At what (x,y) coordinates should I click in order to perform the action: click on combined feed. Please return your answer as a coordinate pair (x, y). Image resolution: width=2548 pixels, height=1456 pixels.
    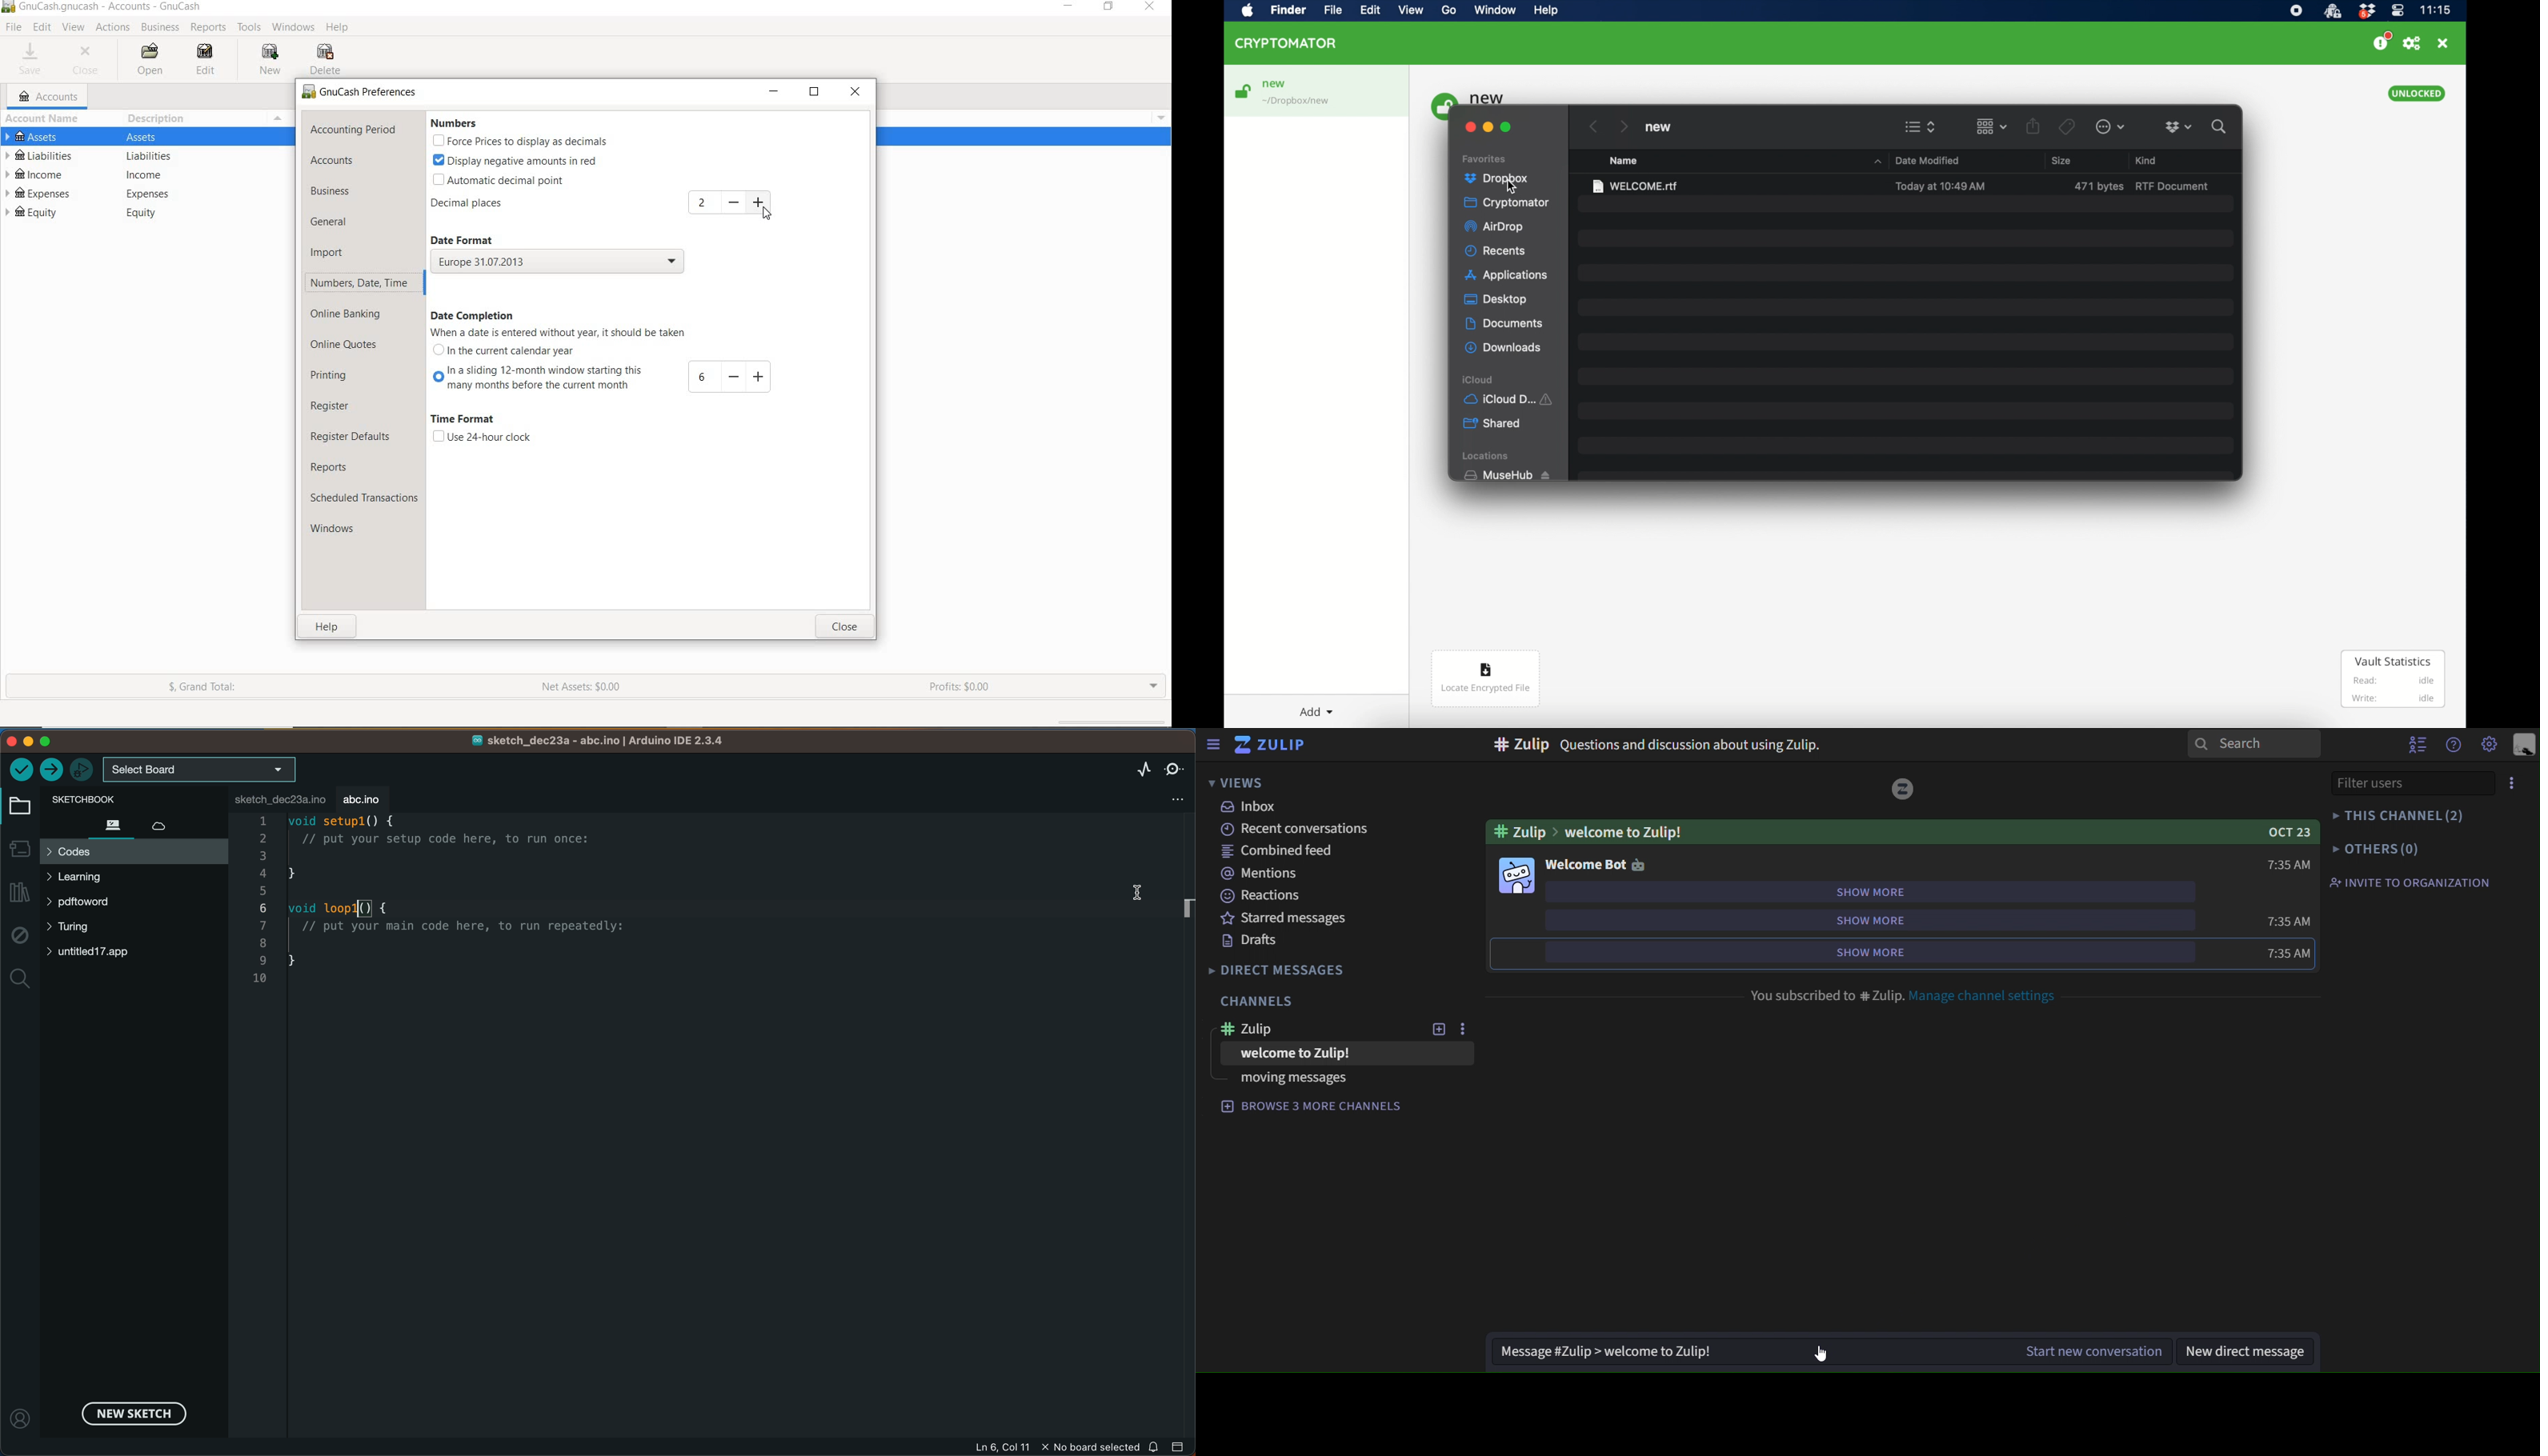
    Looking at the image, I should click on (1279, 853).